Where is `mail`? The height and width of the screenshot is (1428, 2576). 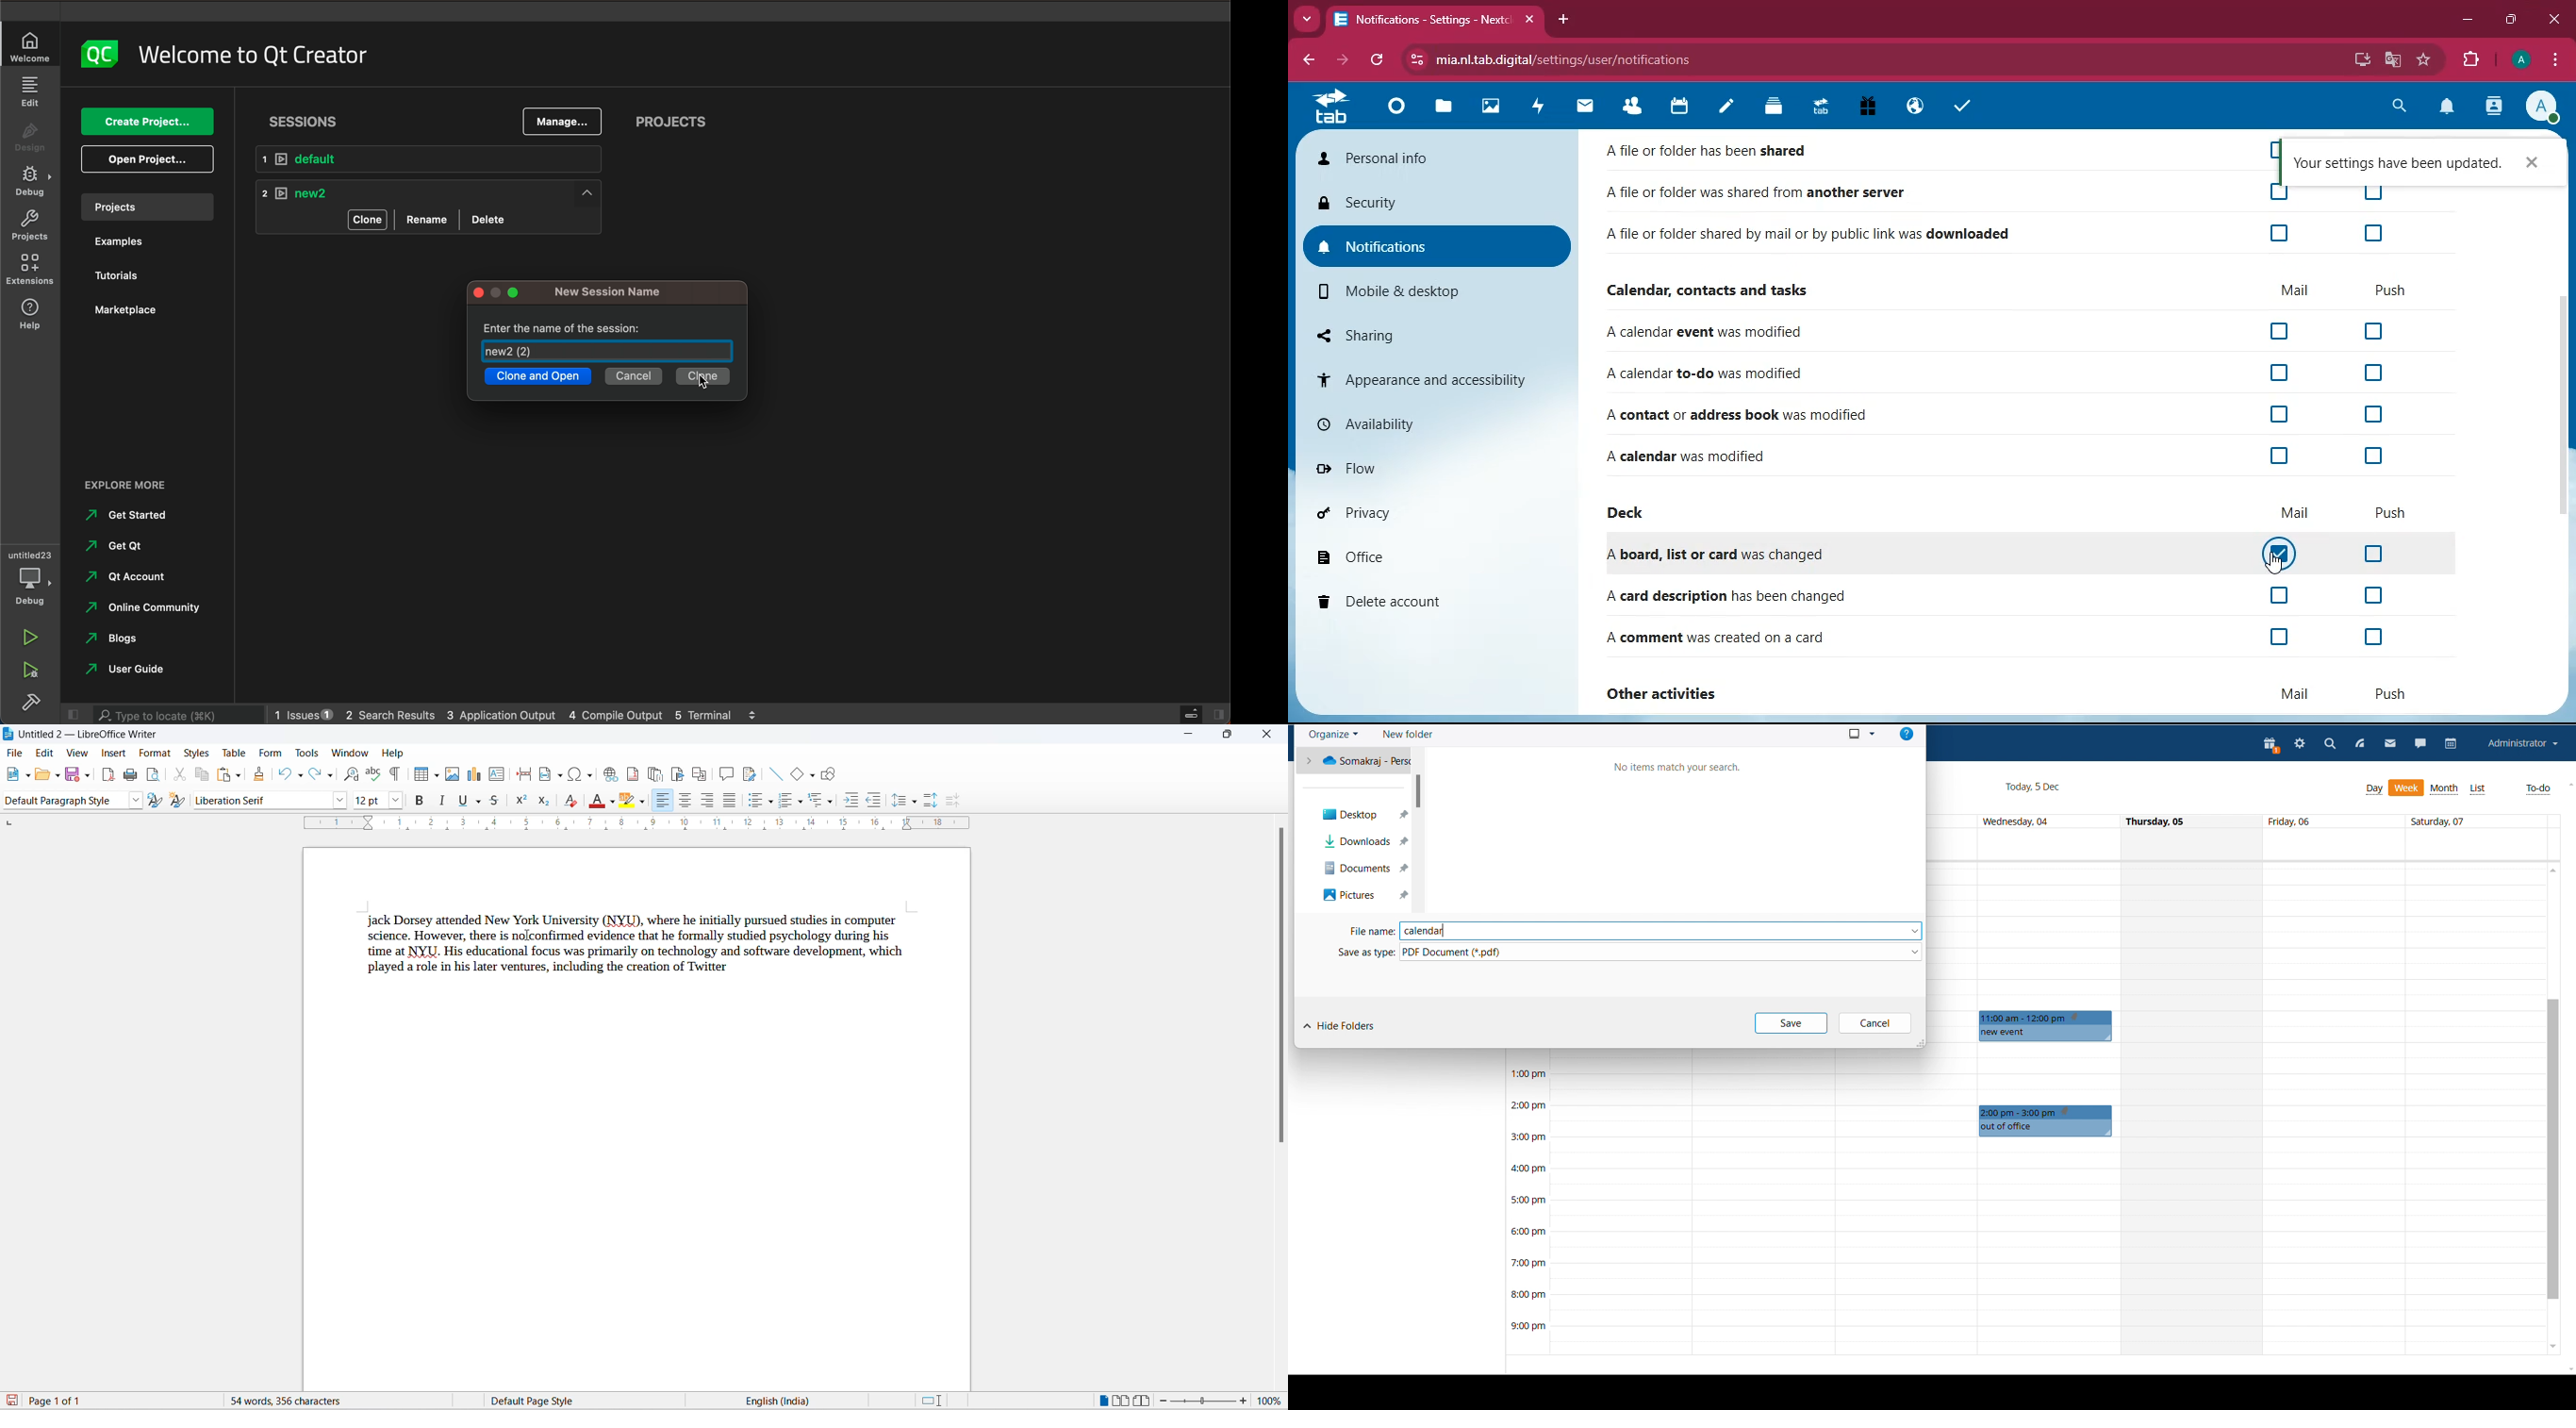
mail is located at coordinates (2292, 694).